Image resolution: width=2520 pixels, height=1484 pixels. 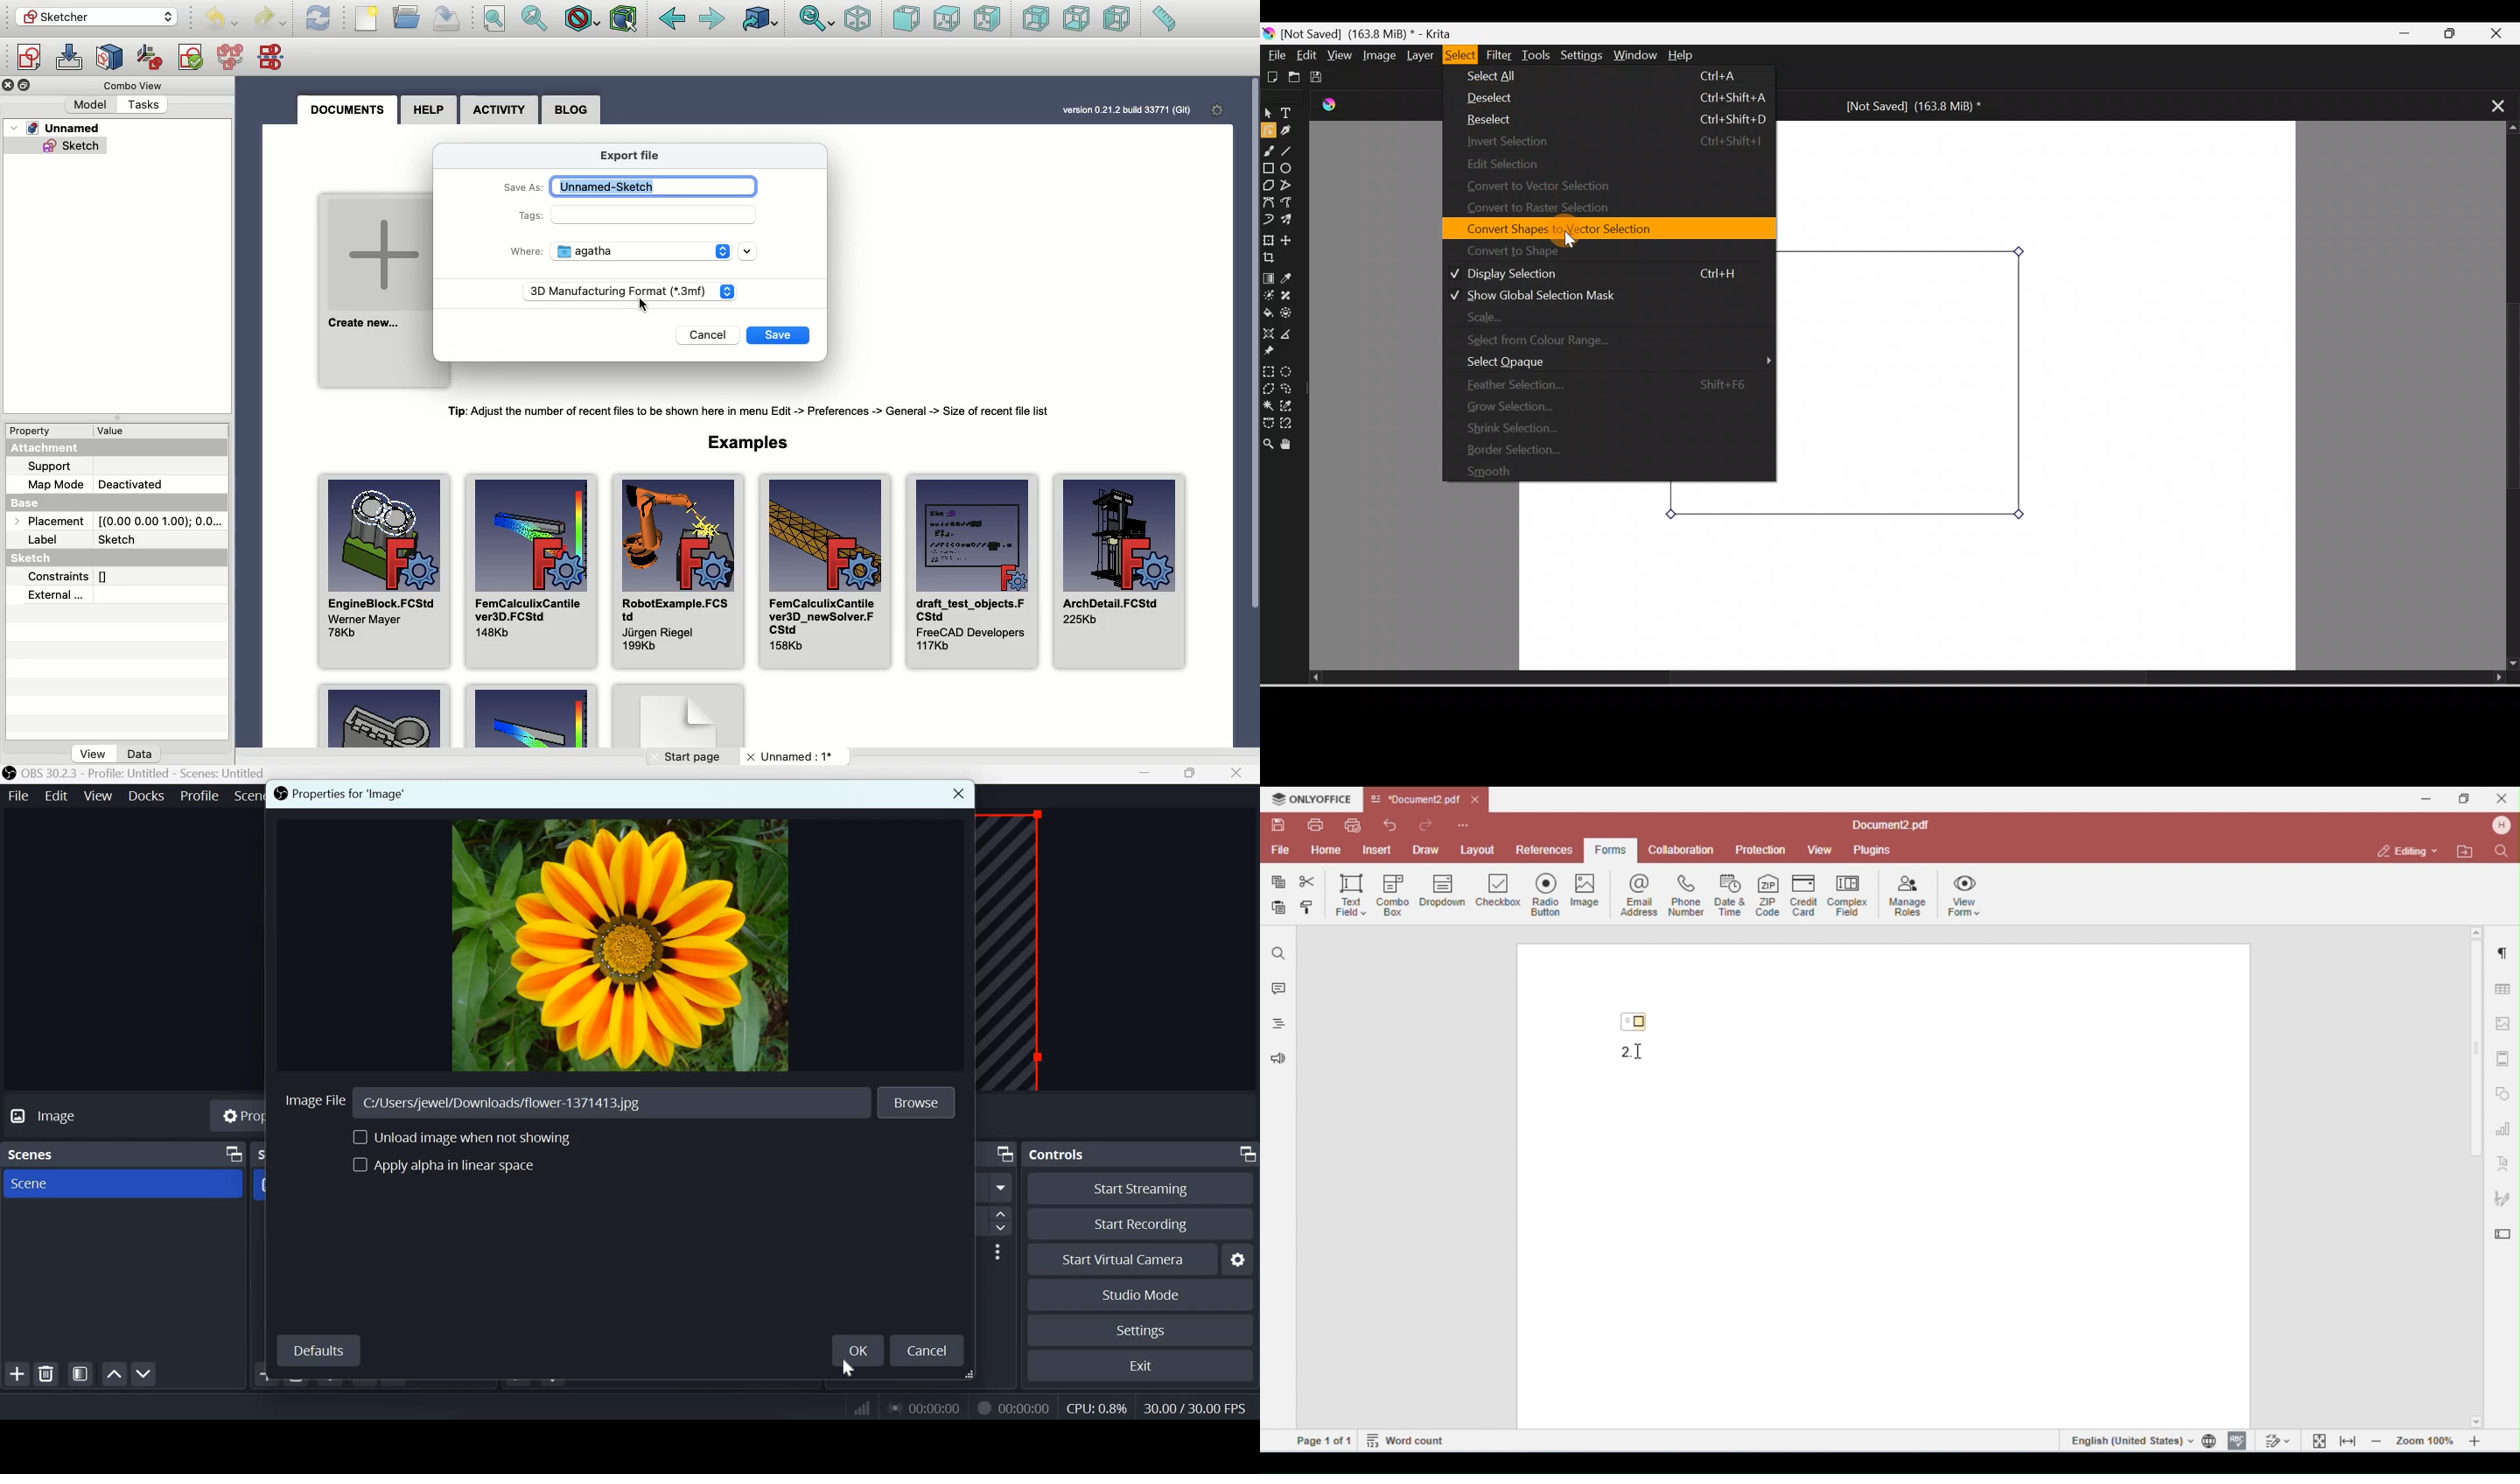 I want to click on Tip: Adjust the number of recent files to be shown here in menu Edit -> Preferences -> General -> Size of recent fle list, so click(x=758, y=411).